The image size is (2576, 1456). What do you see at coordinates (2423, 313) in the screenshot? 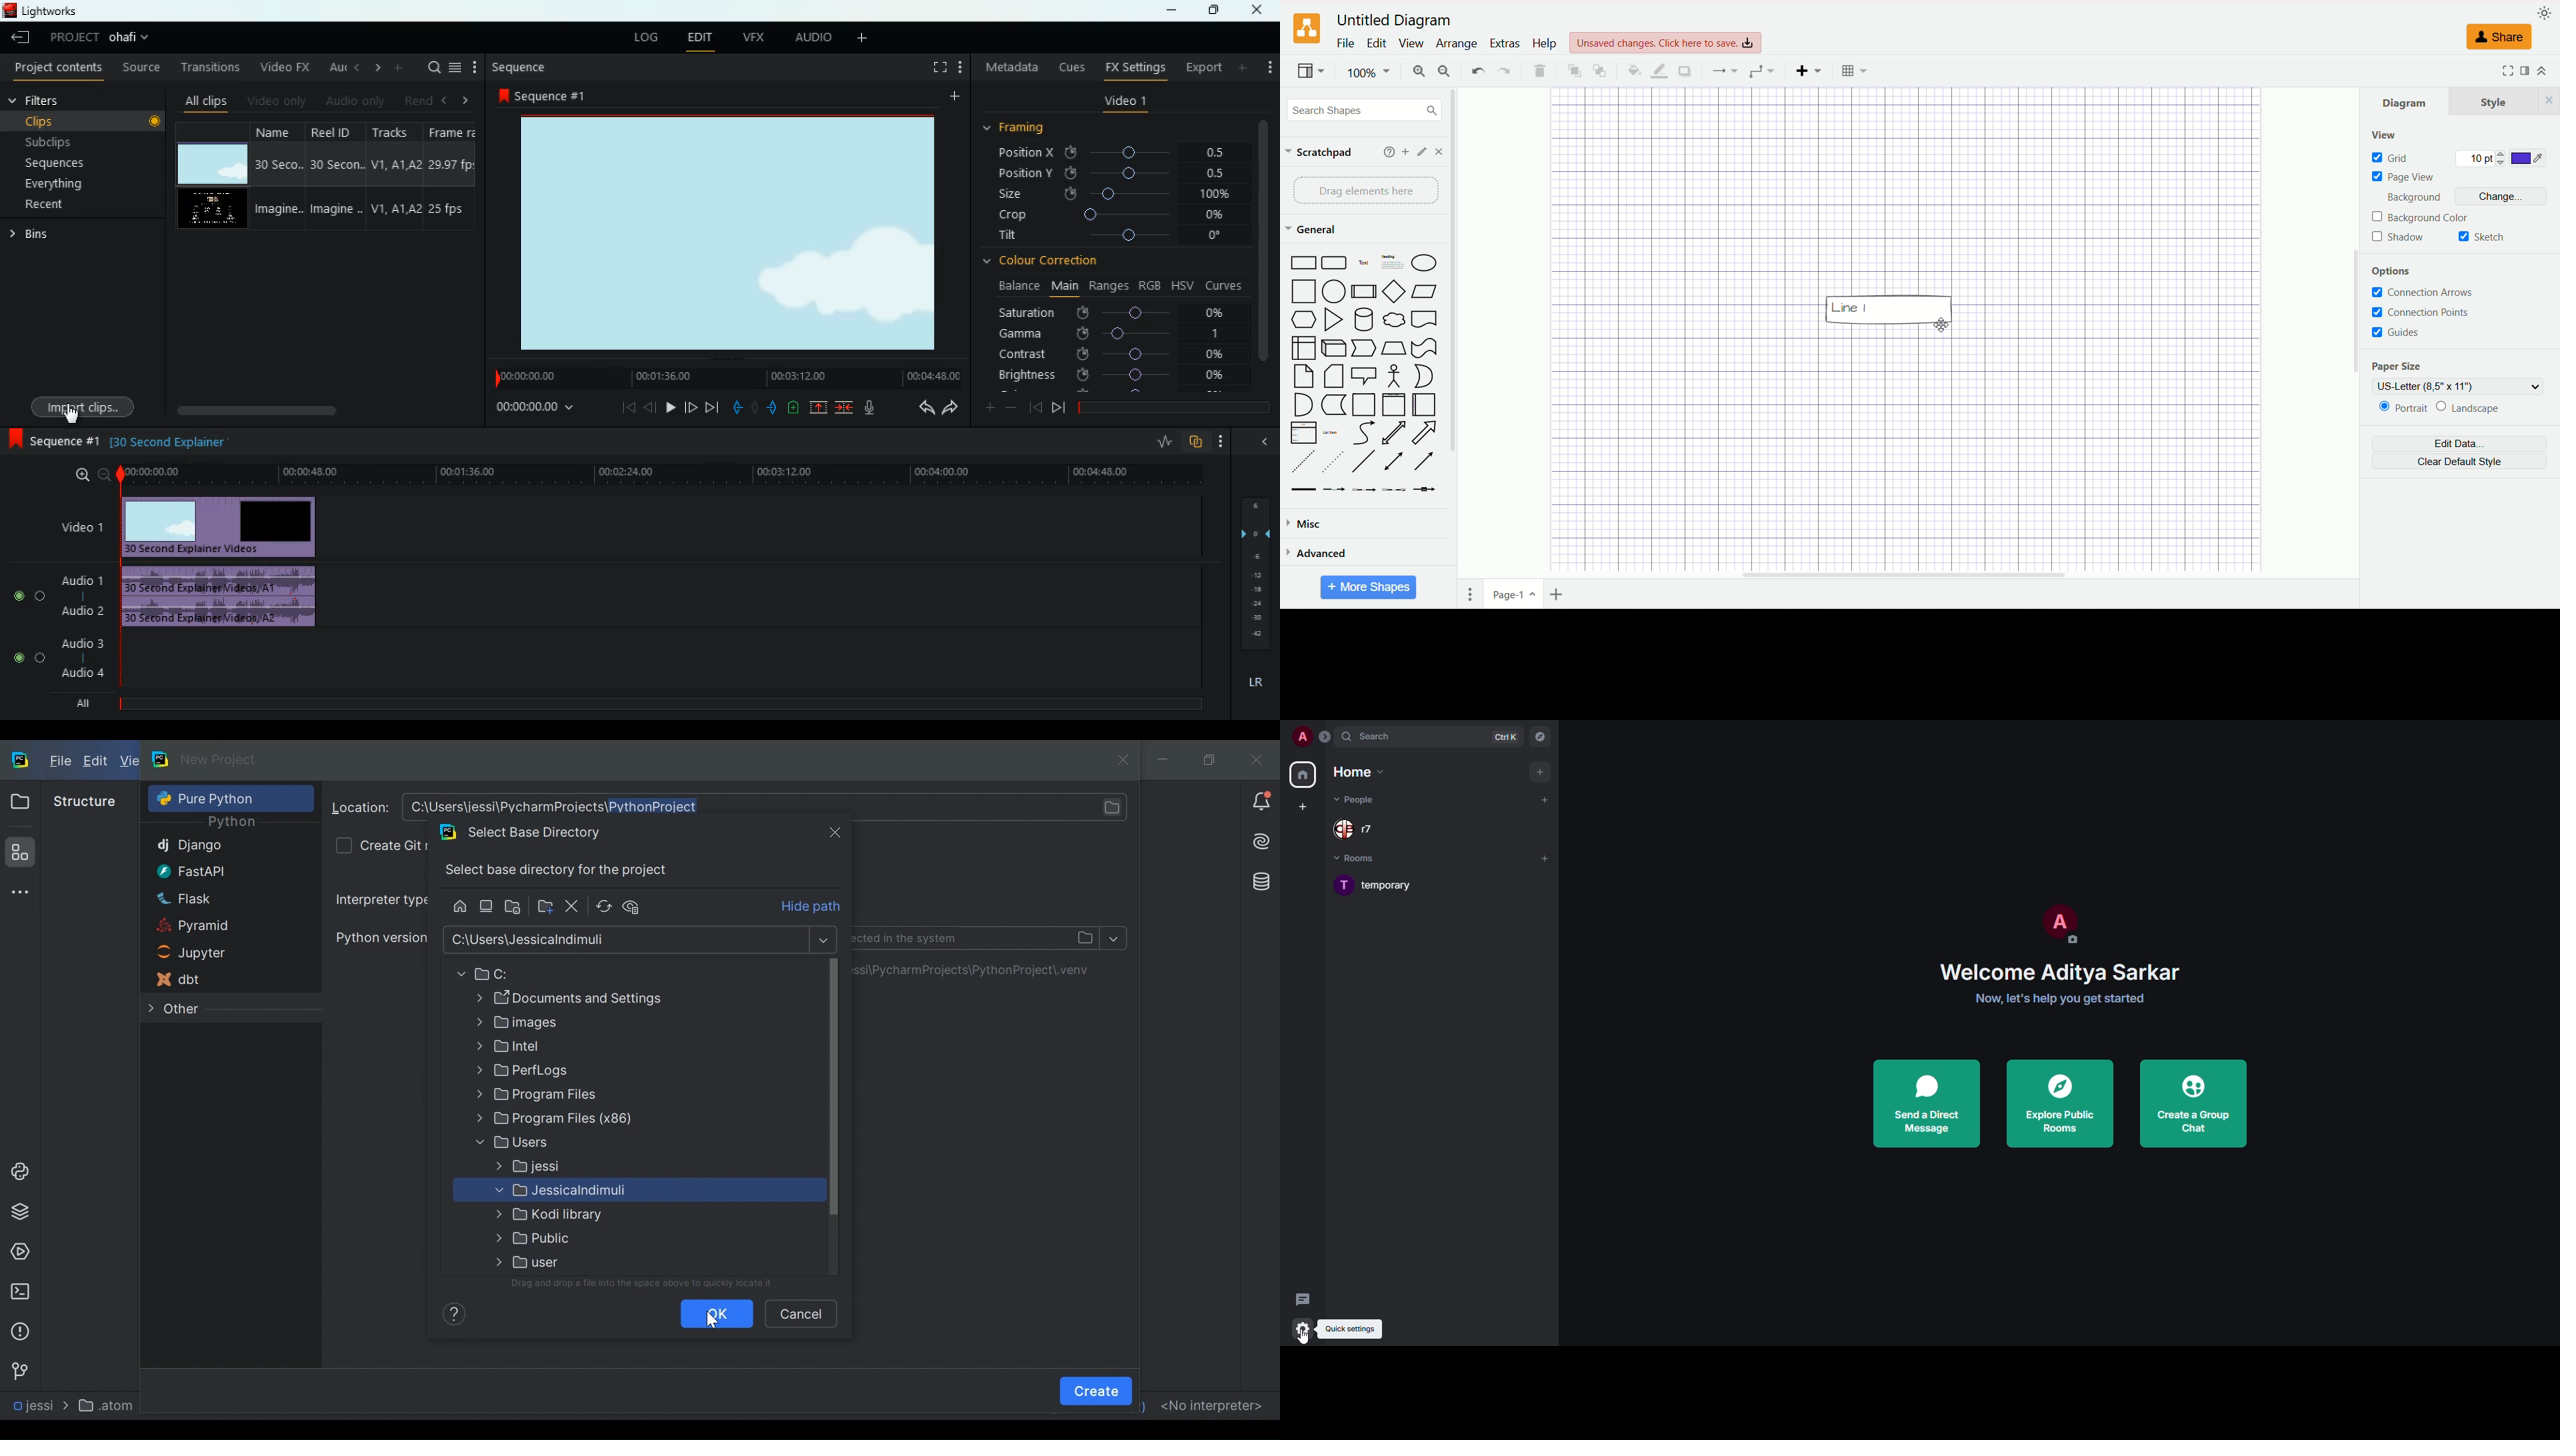
I see `connection point` at bounding box center [2423, 313].